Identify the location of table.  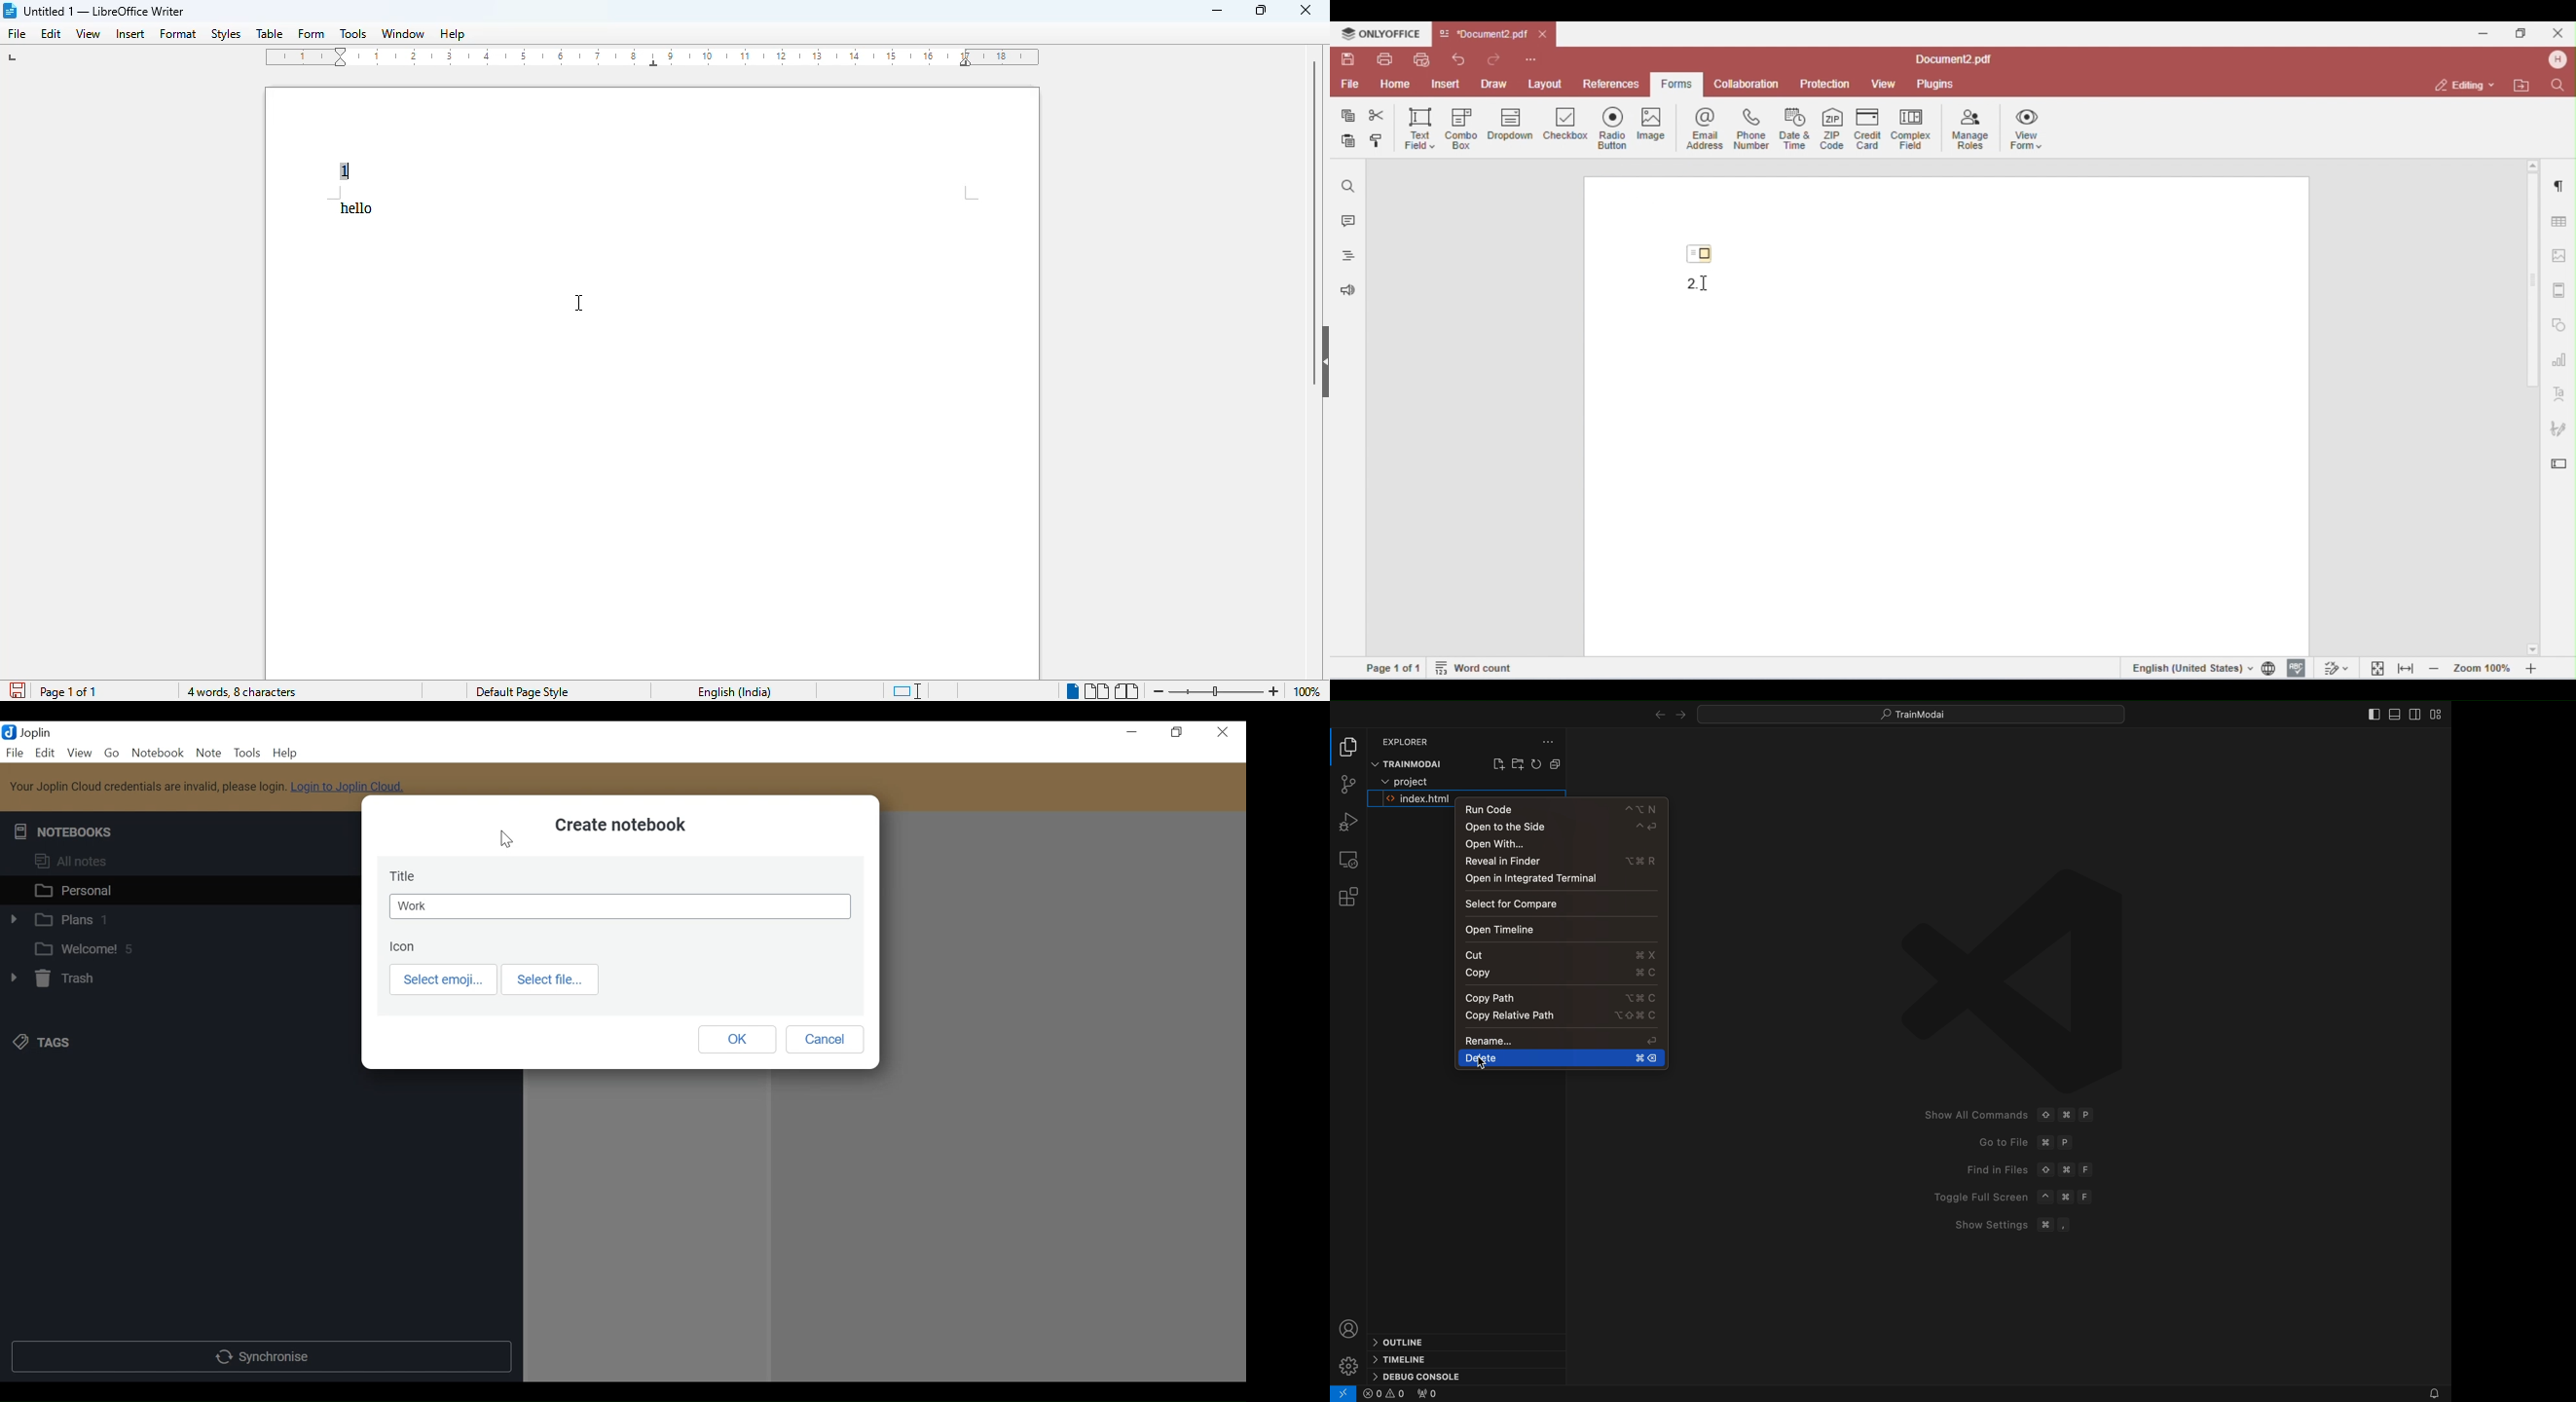
(270, 33).